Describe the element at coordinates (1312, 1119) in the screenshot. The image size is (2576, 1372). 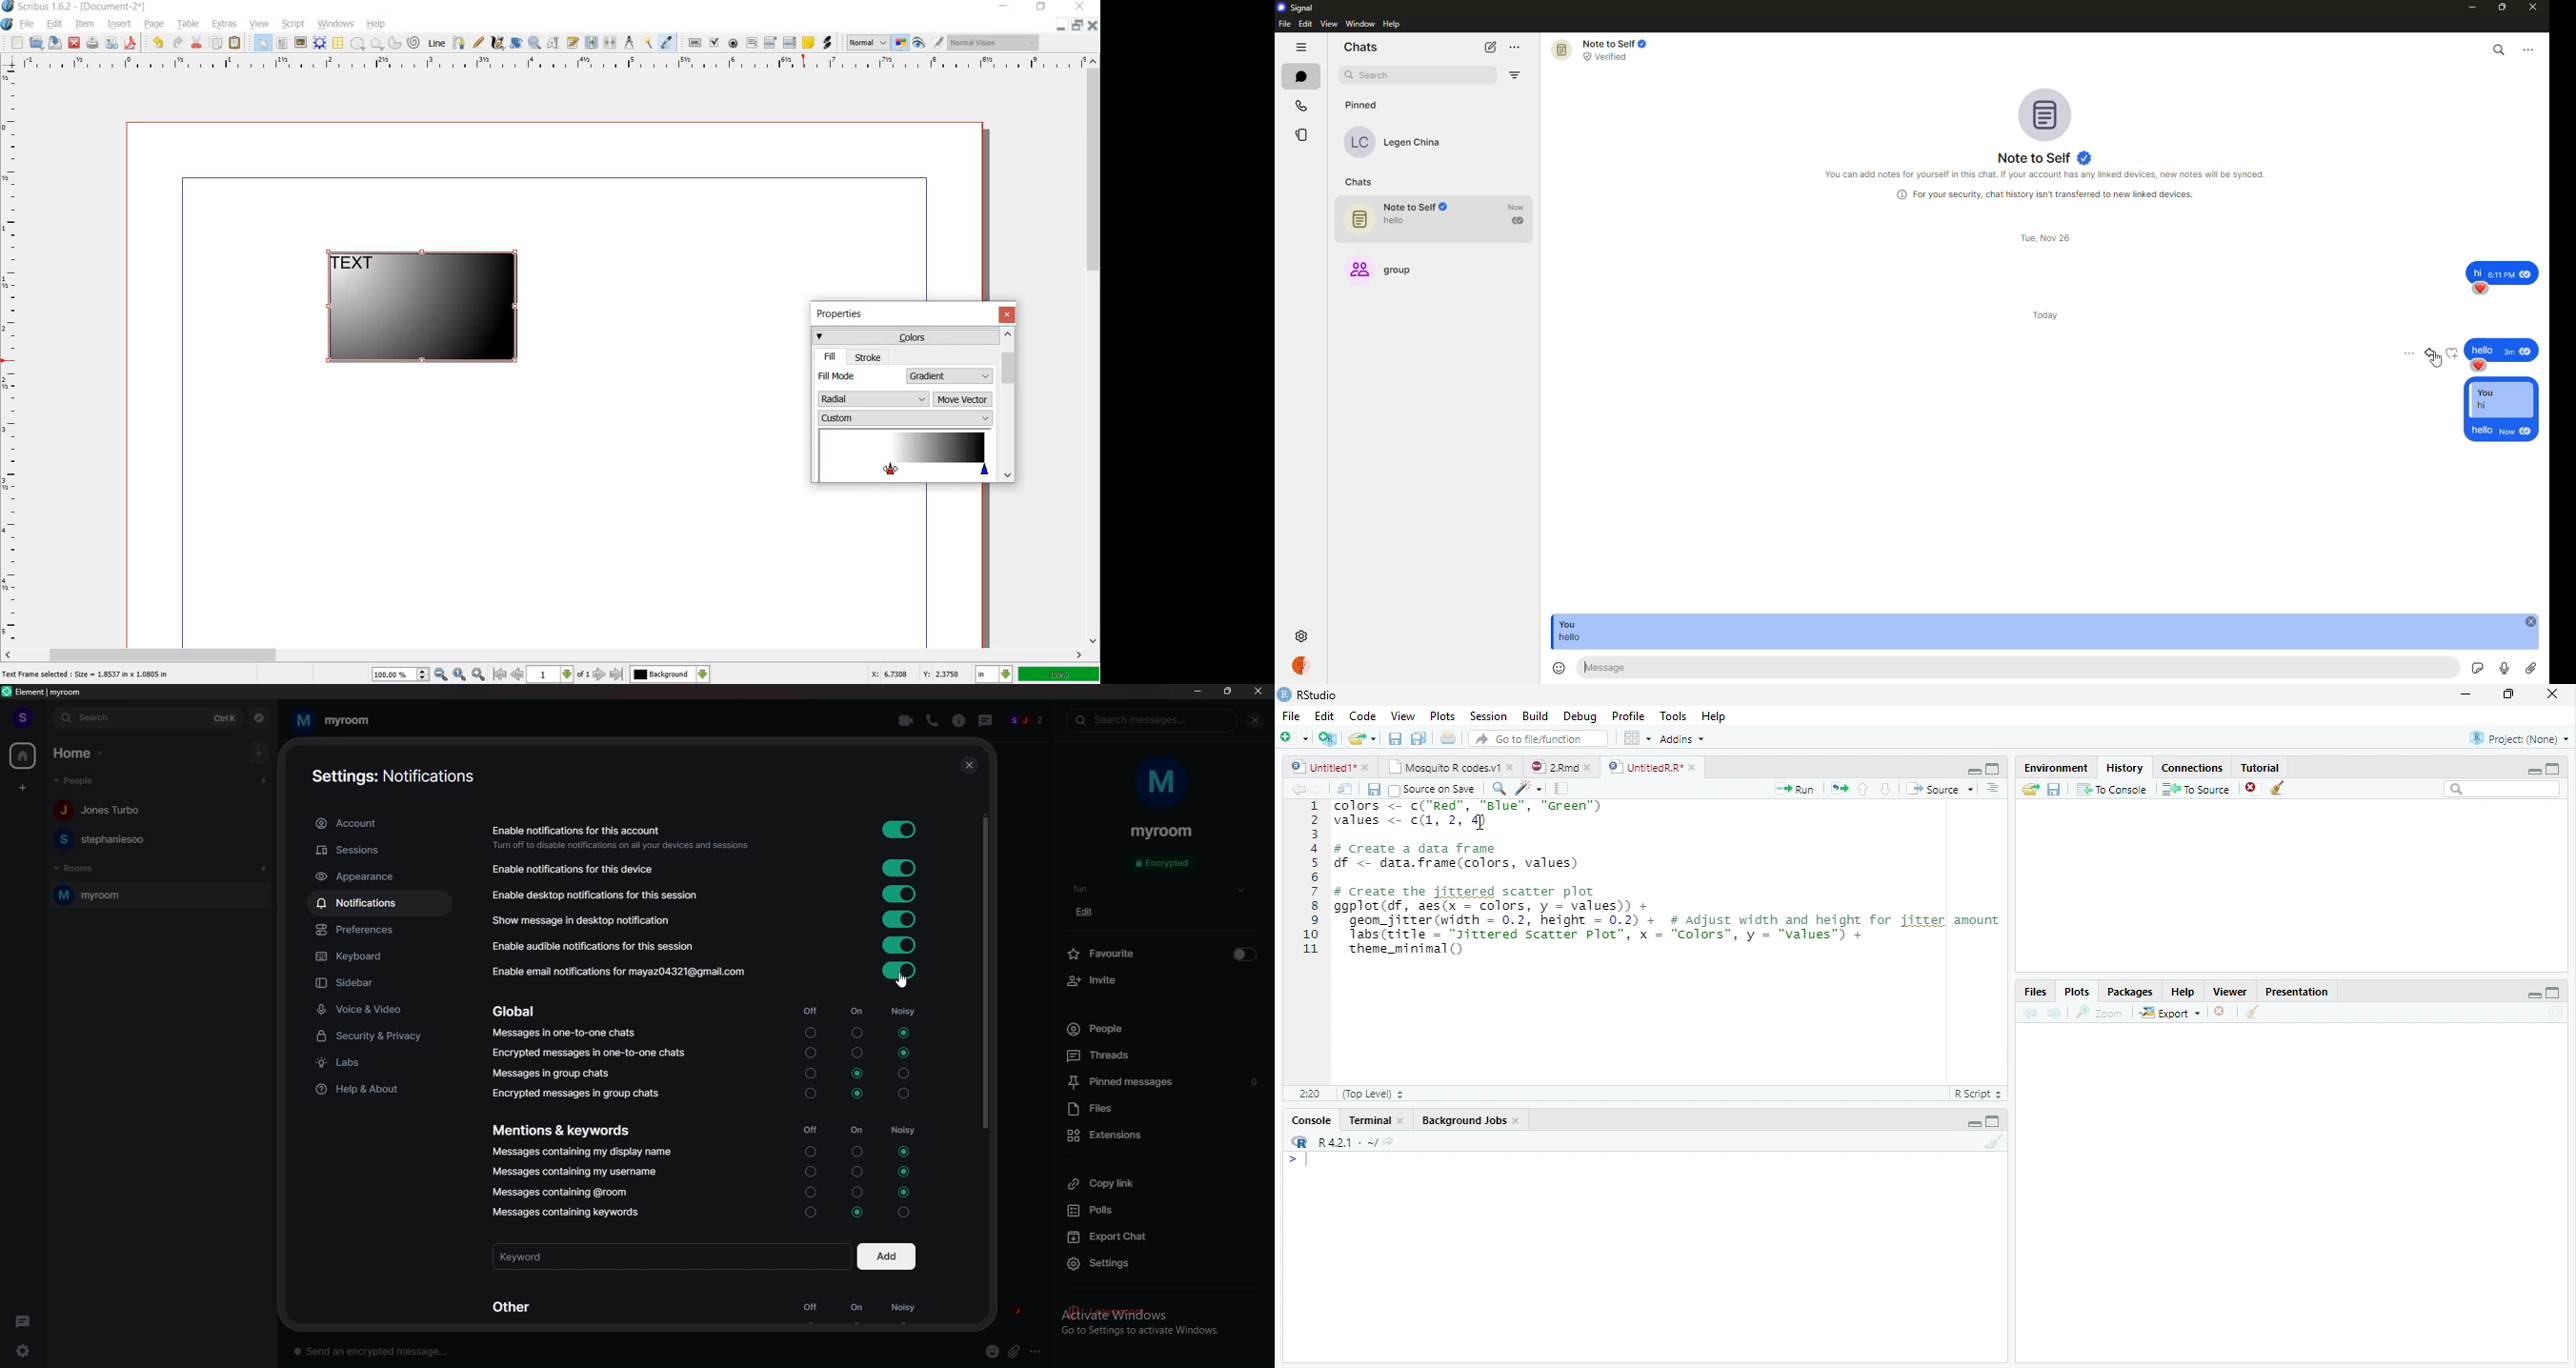
I see `Console` at that location.